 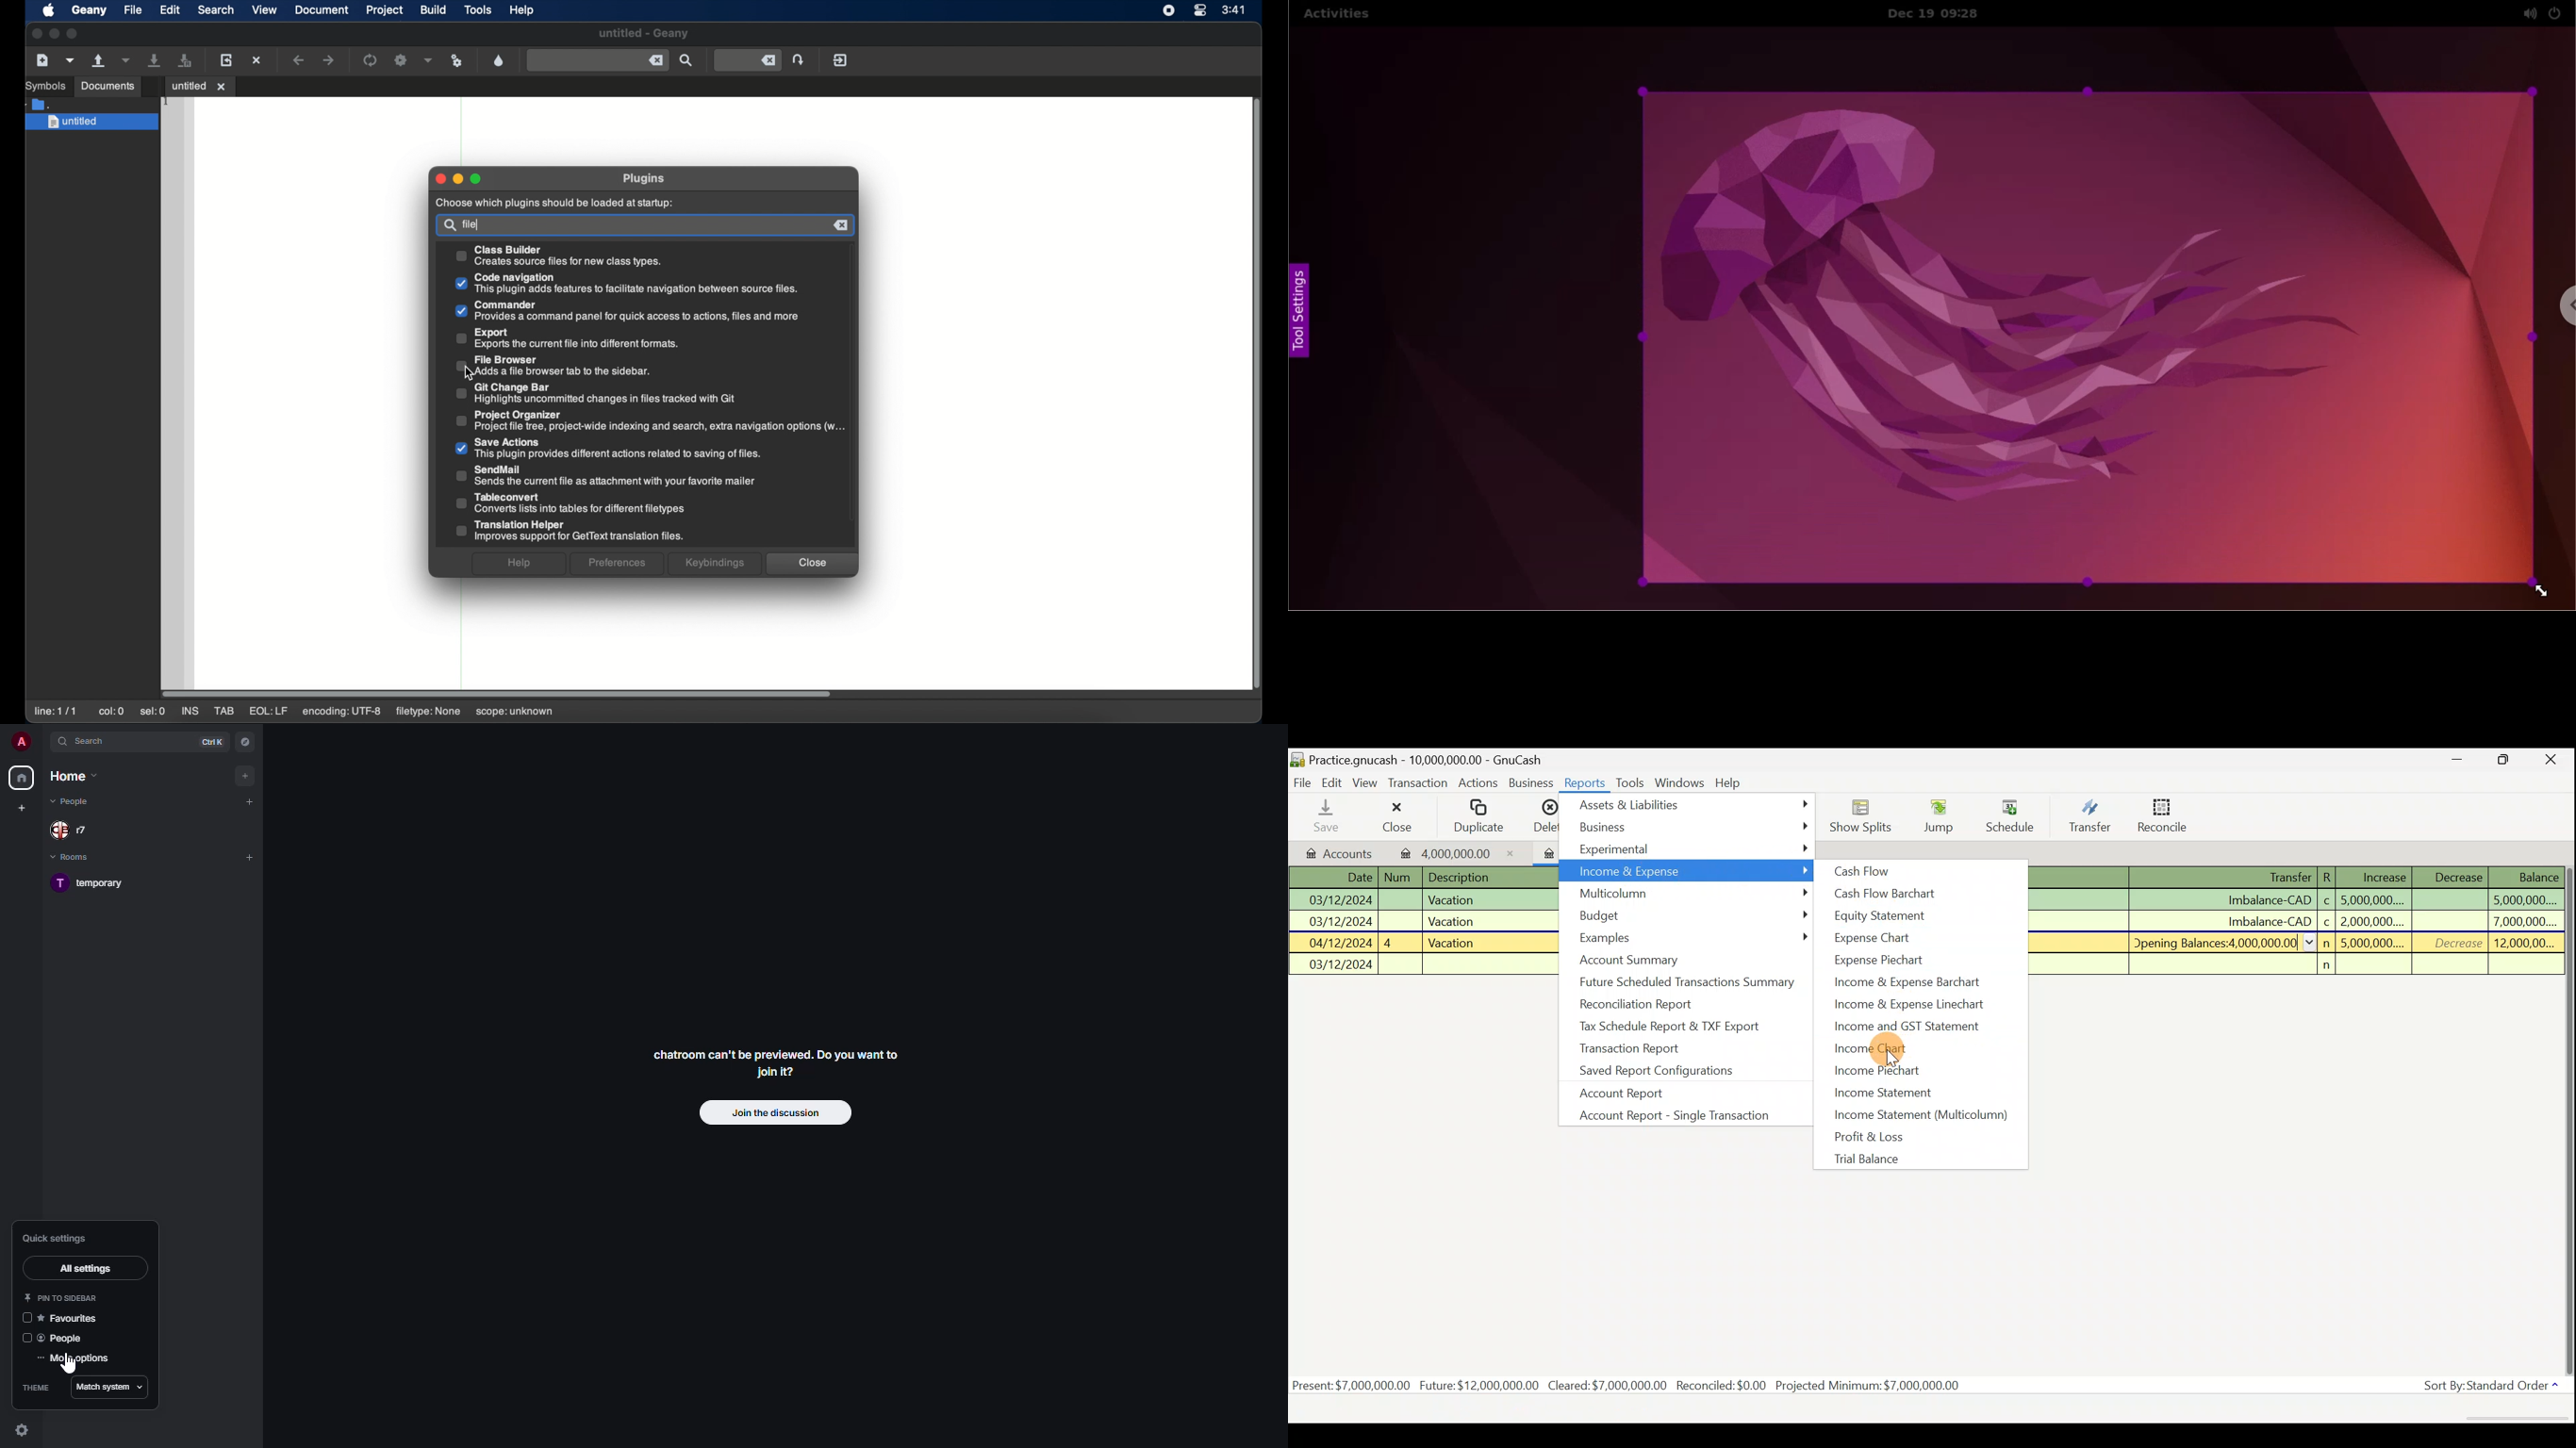 What do you see at coordinates (1862, 870) in the screenshot?
I see `Cash flow` at bounding box center [1862, 870].